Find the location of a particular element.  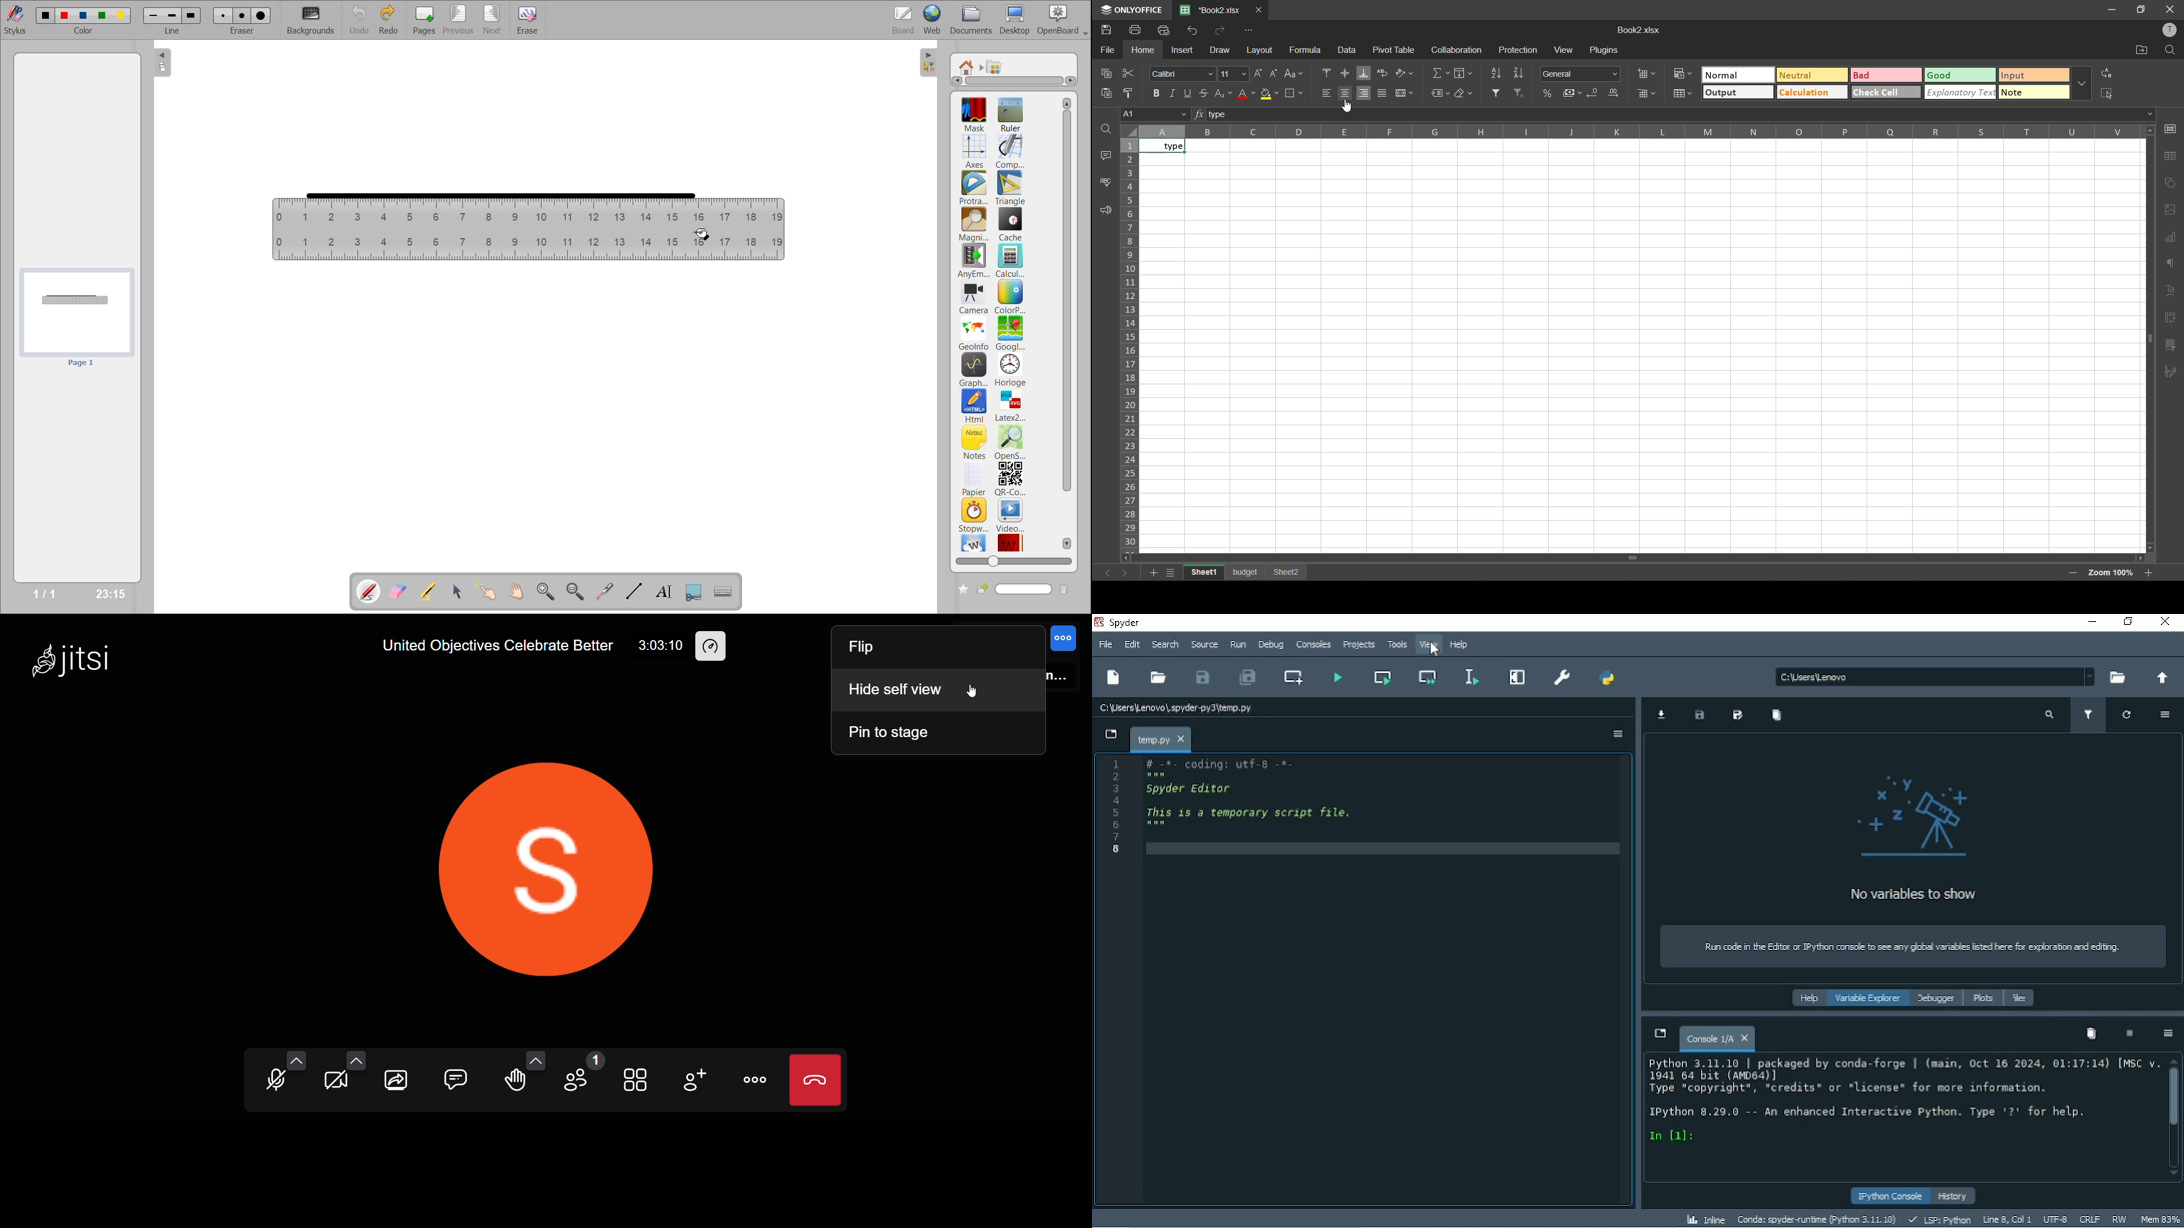

Edit is located at coordinates (1131, 643).